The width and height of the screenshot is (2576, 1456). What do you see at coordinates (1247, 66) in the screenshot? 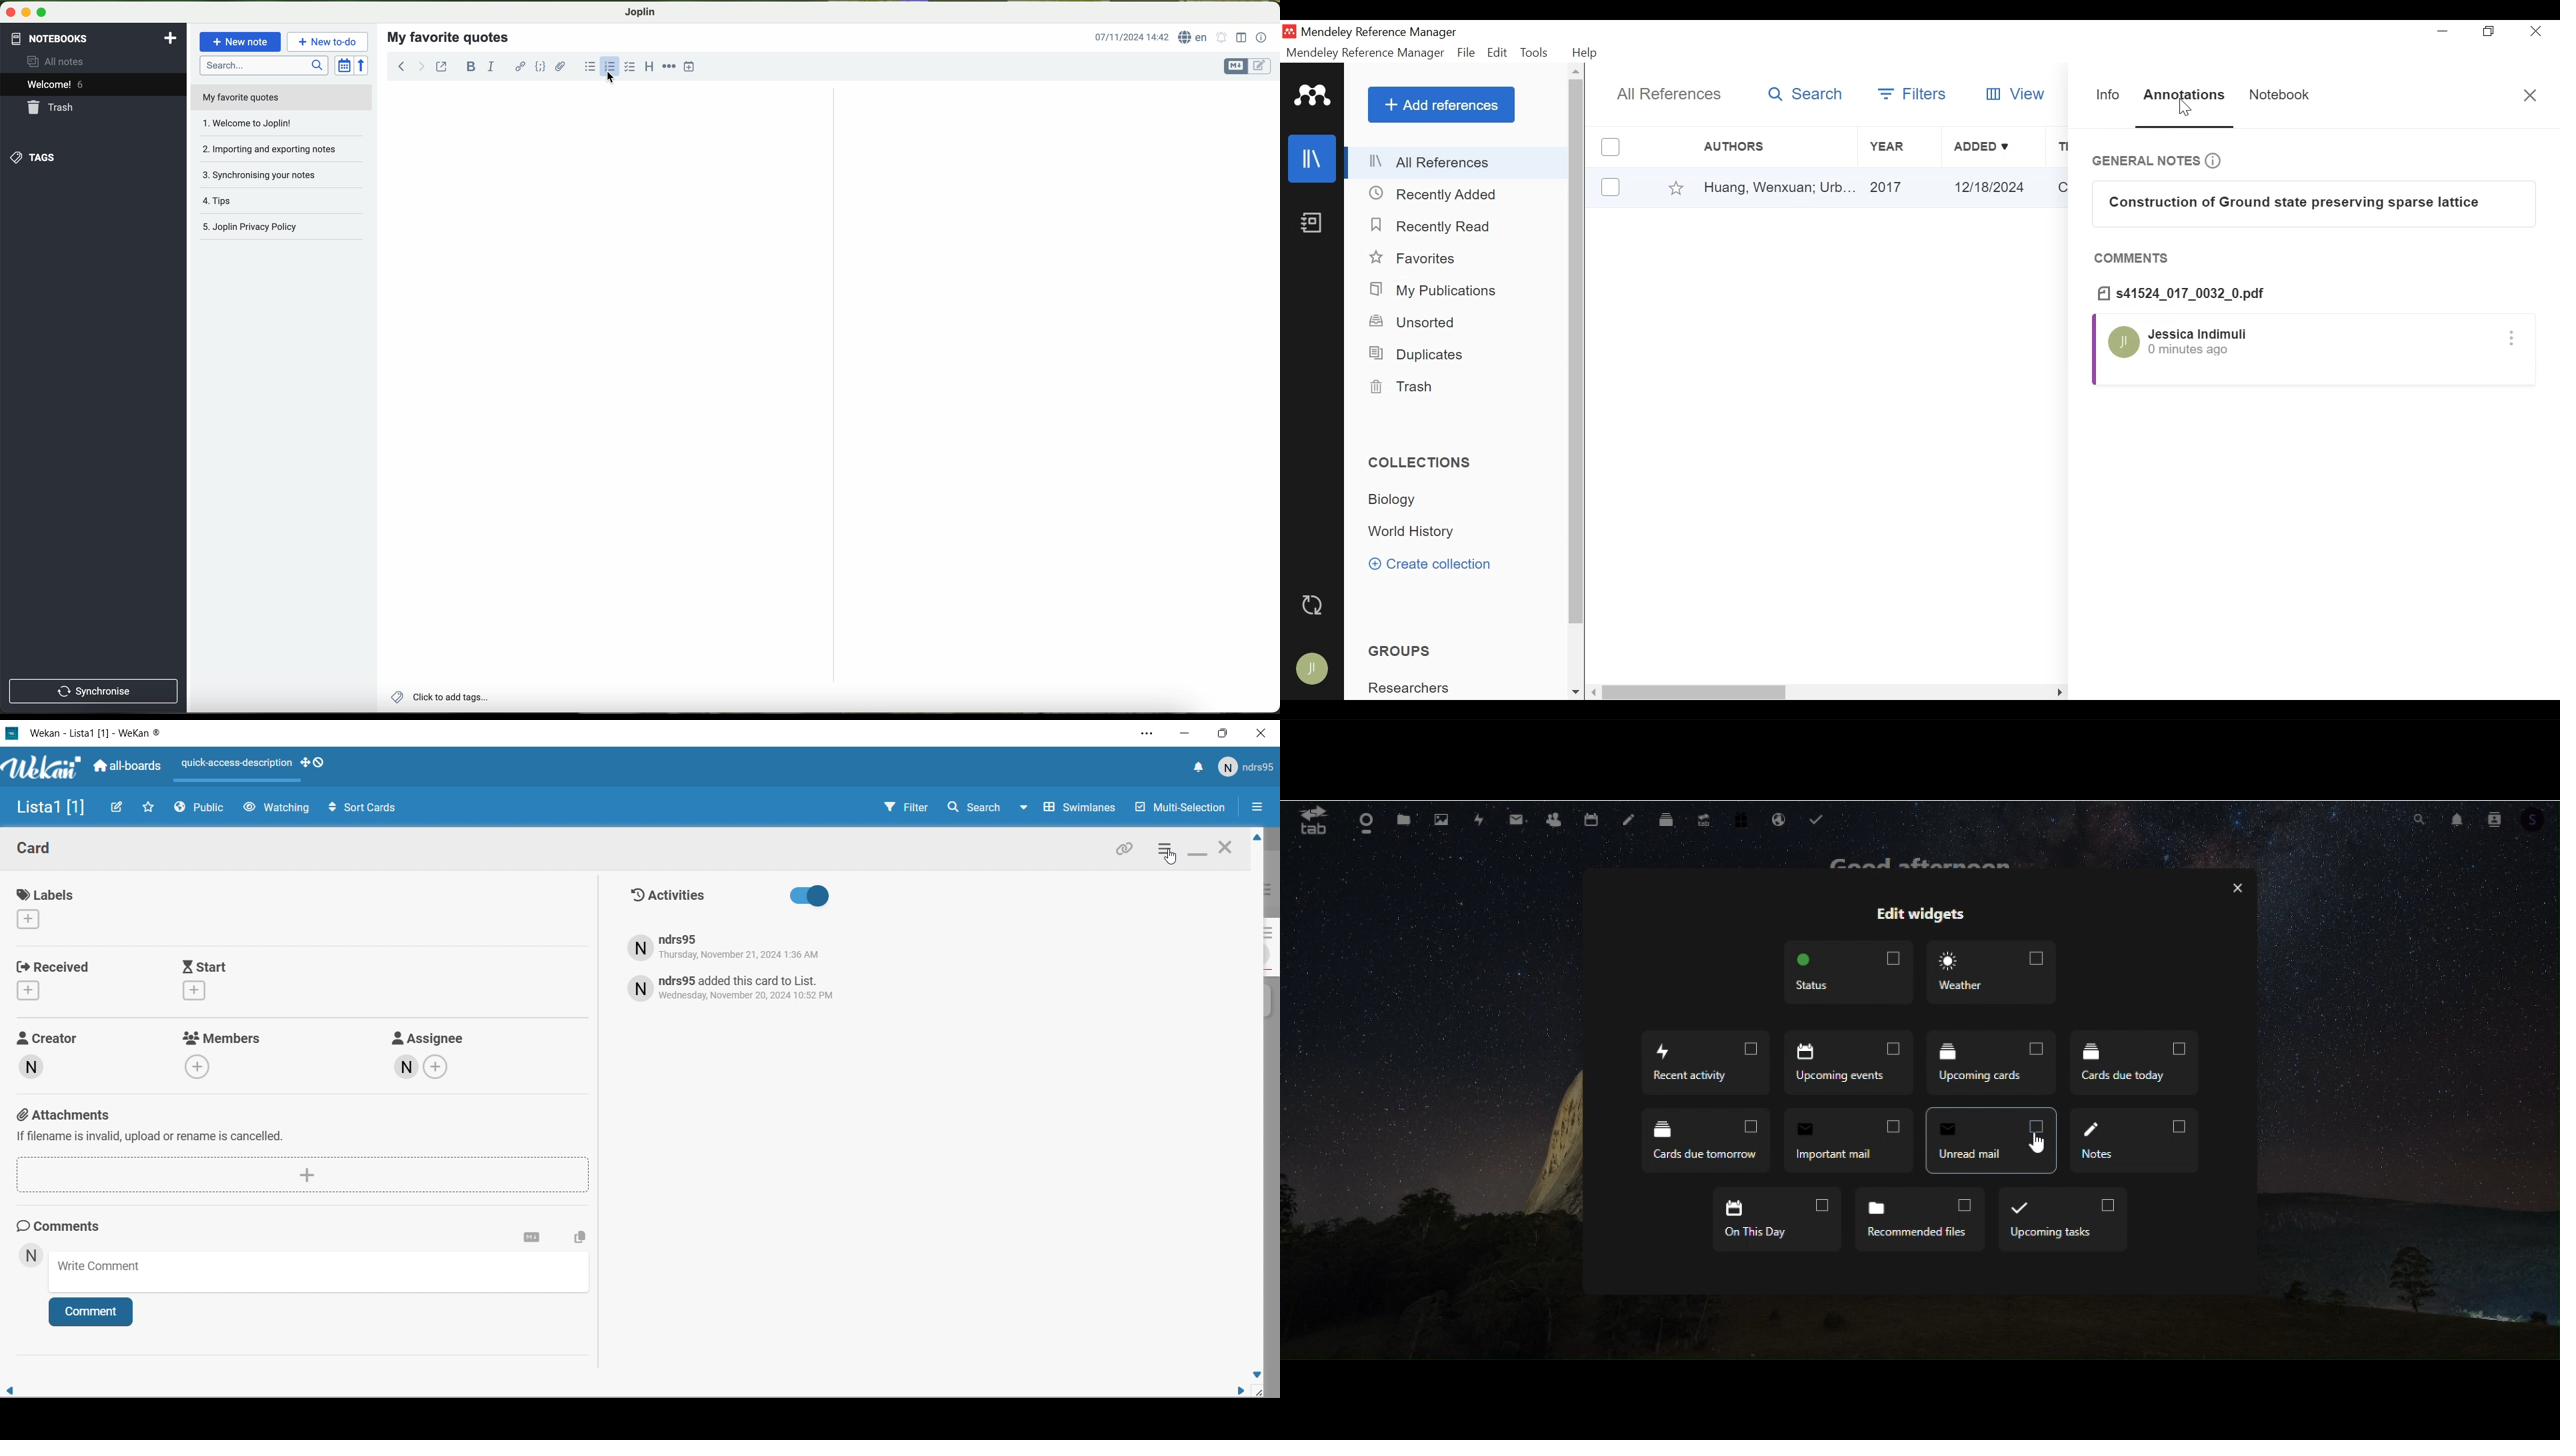
I see `toggle editor` at bounding box center [1247, 66].